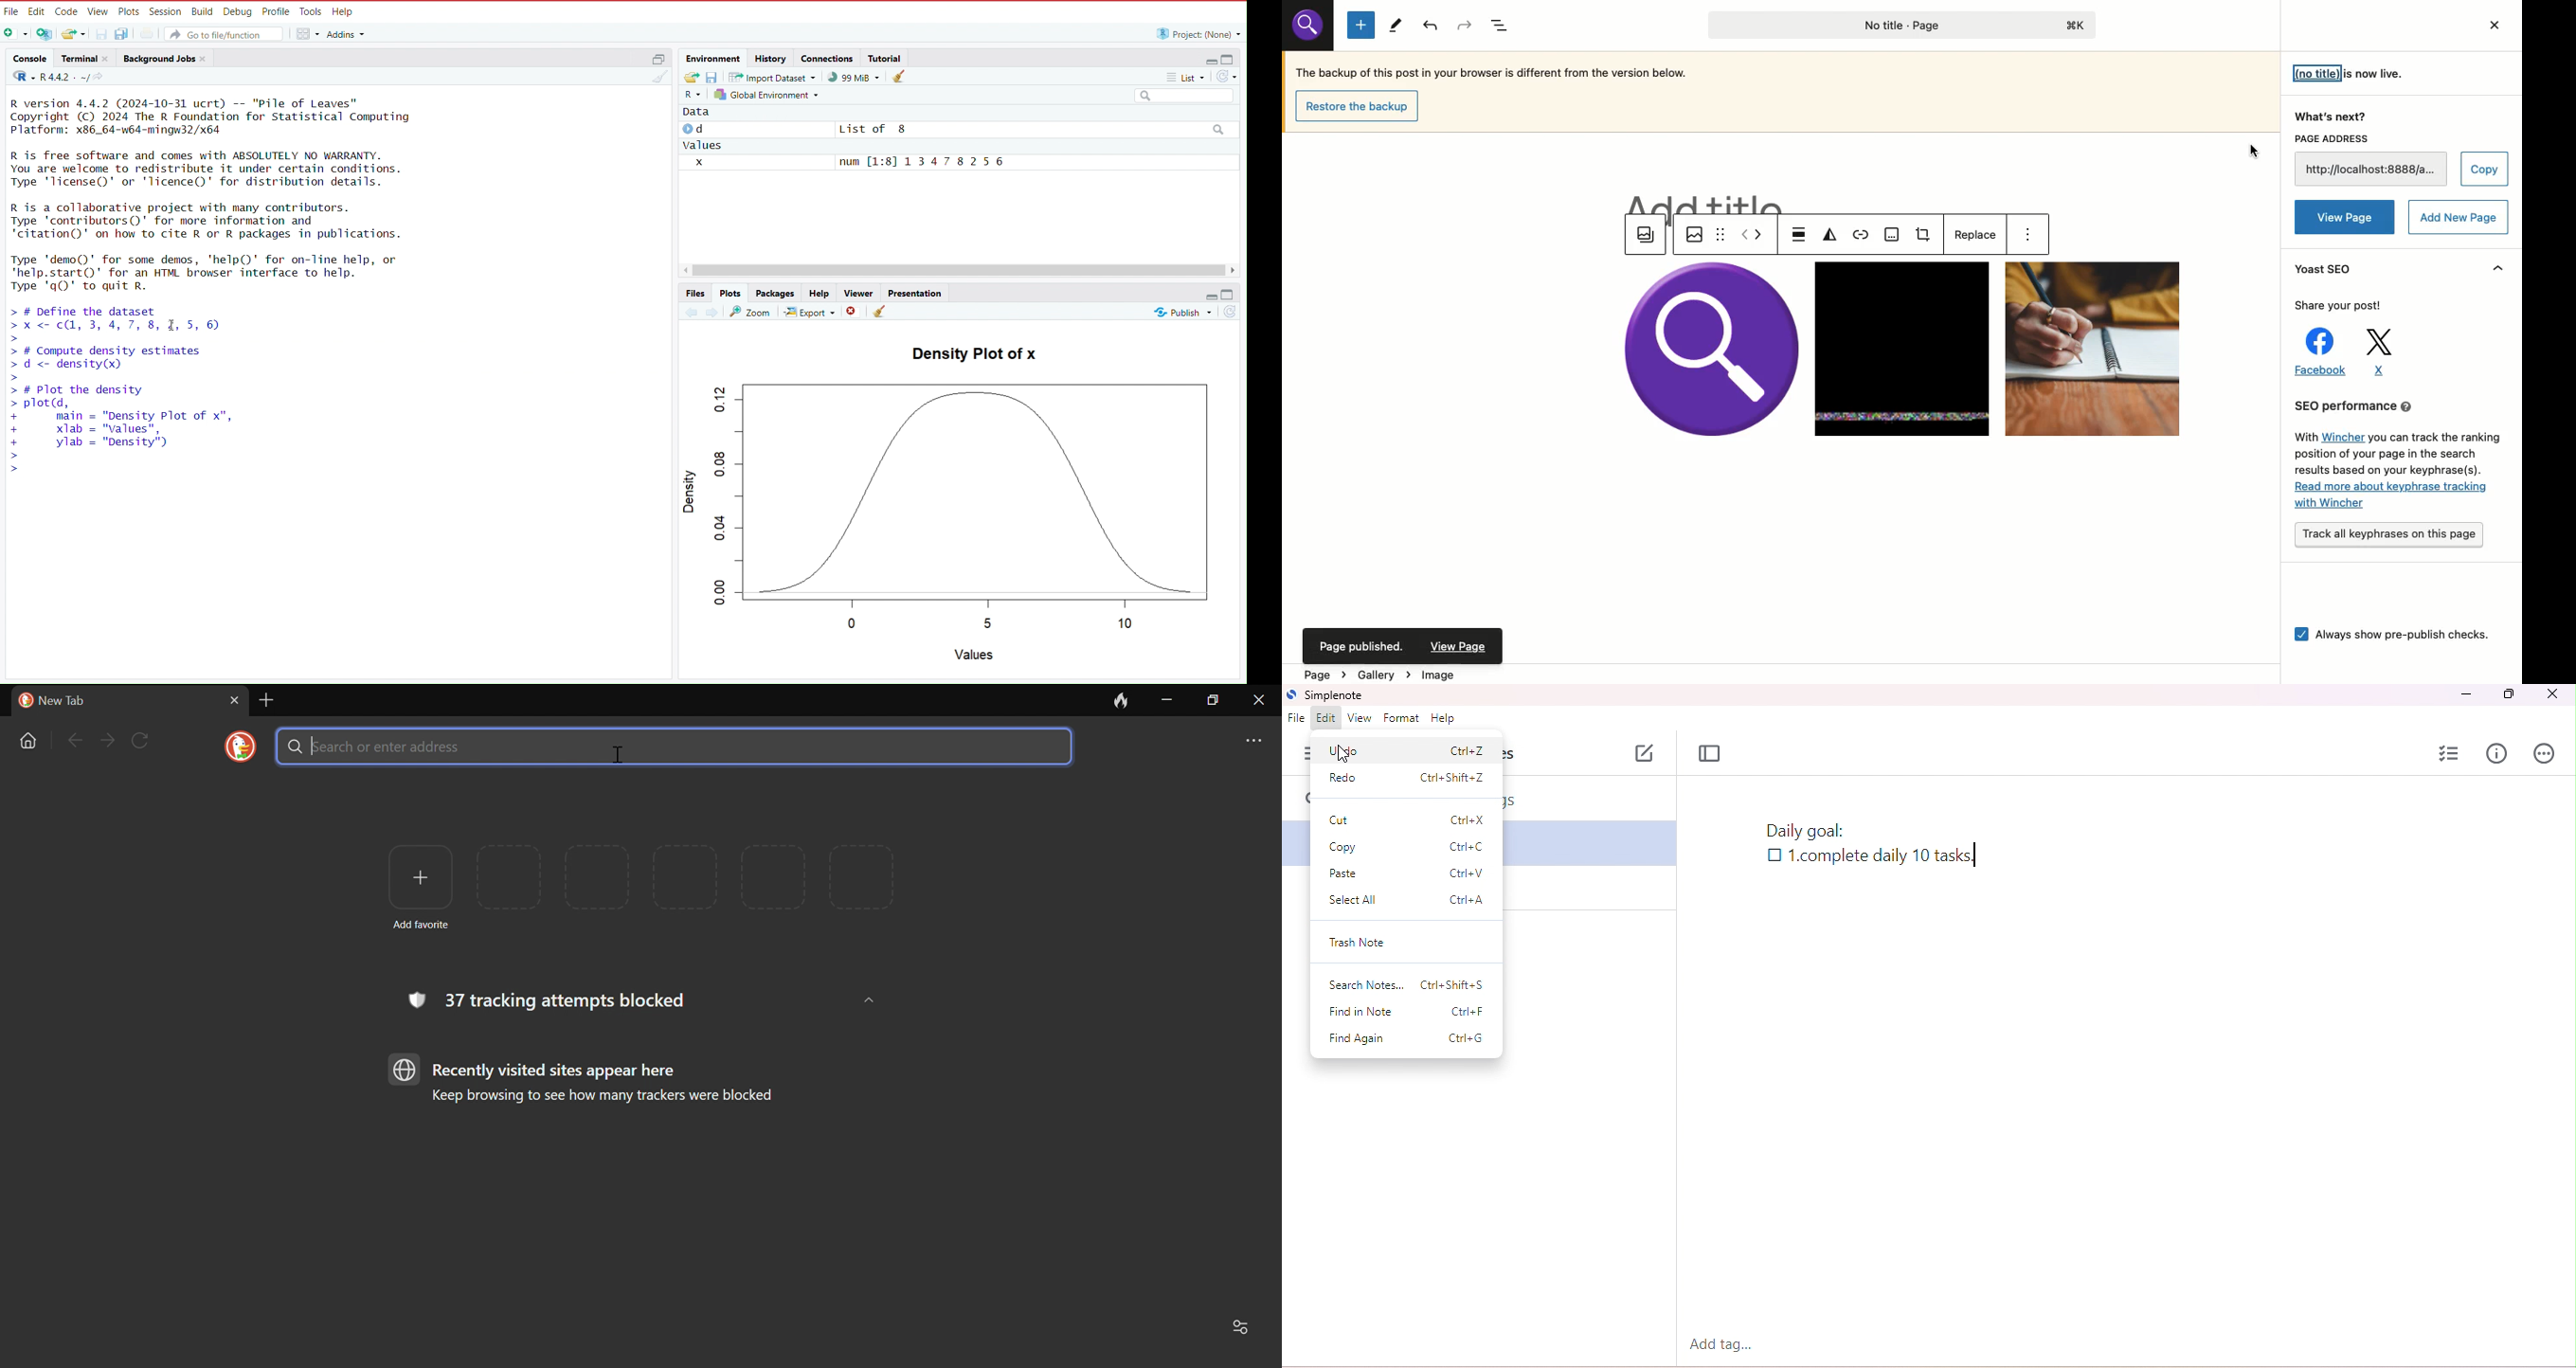 The width and height of the screenshot is (2576, 1372). Describe the element at coordinates (102, 77) in the screenshot. I see `view the current working directory` at that location.